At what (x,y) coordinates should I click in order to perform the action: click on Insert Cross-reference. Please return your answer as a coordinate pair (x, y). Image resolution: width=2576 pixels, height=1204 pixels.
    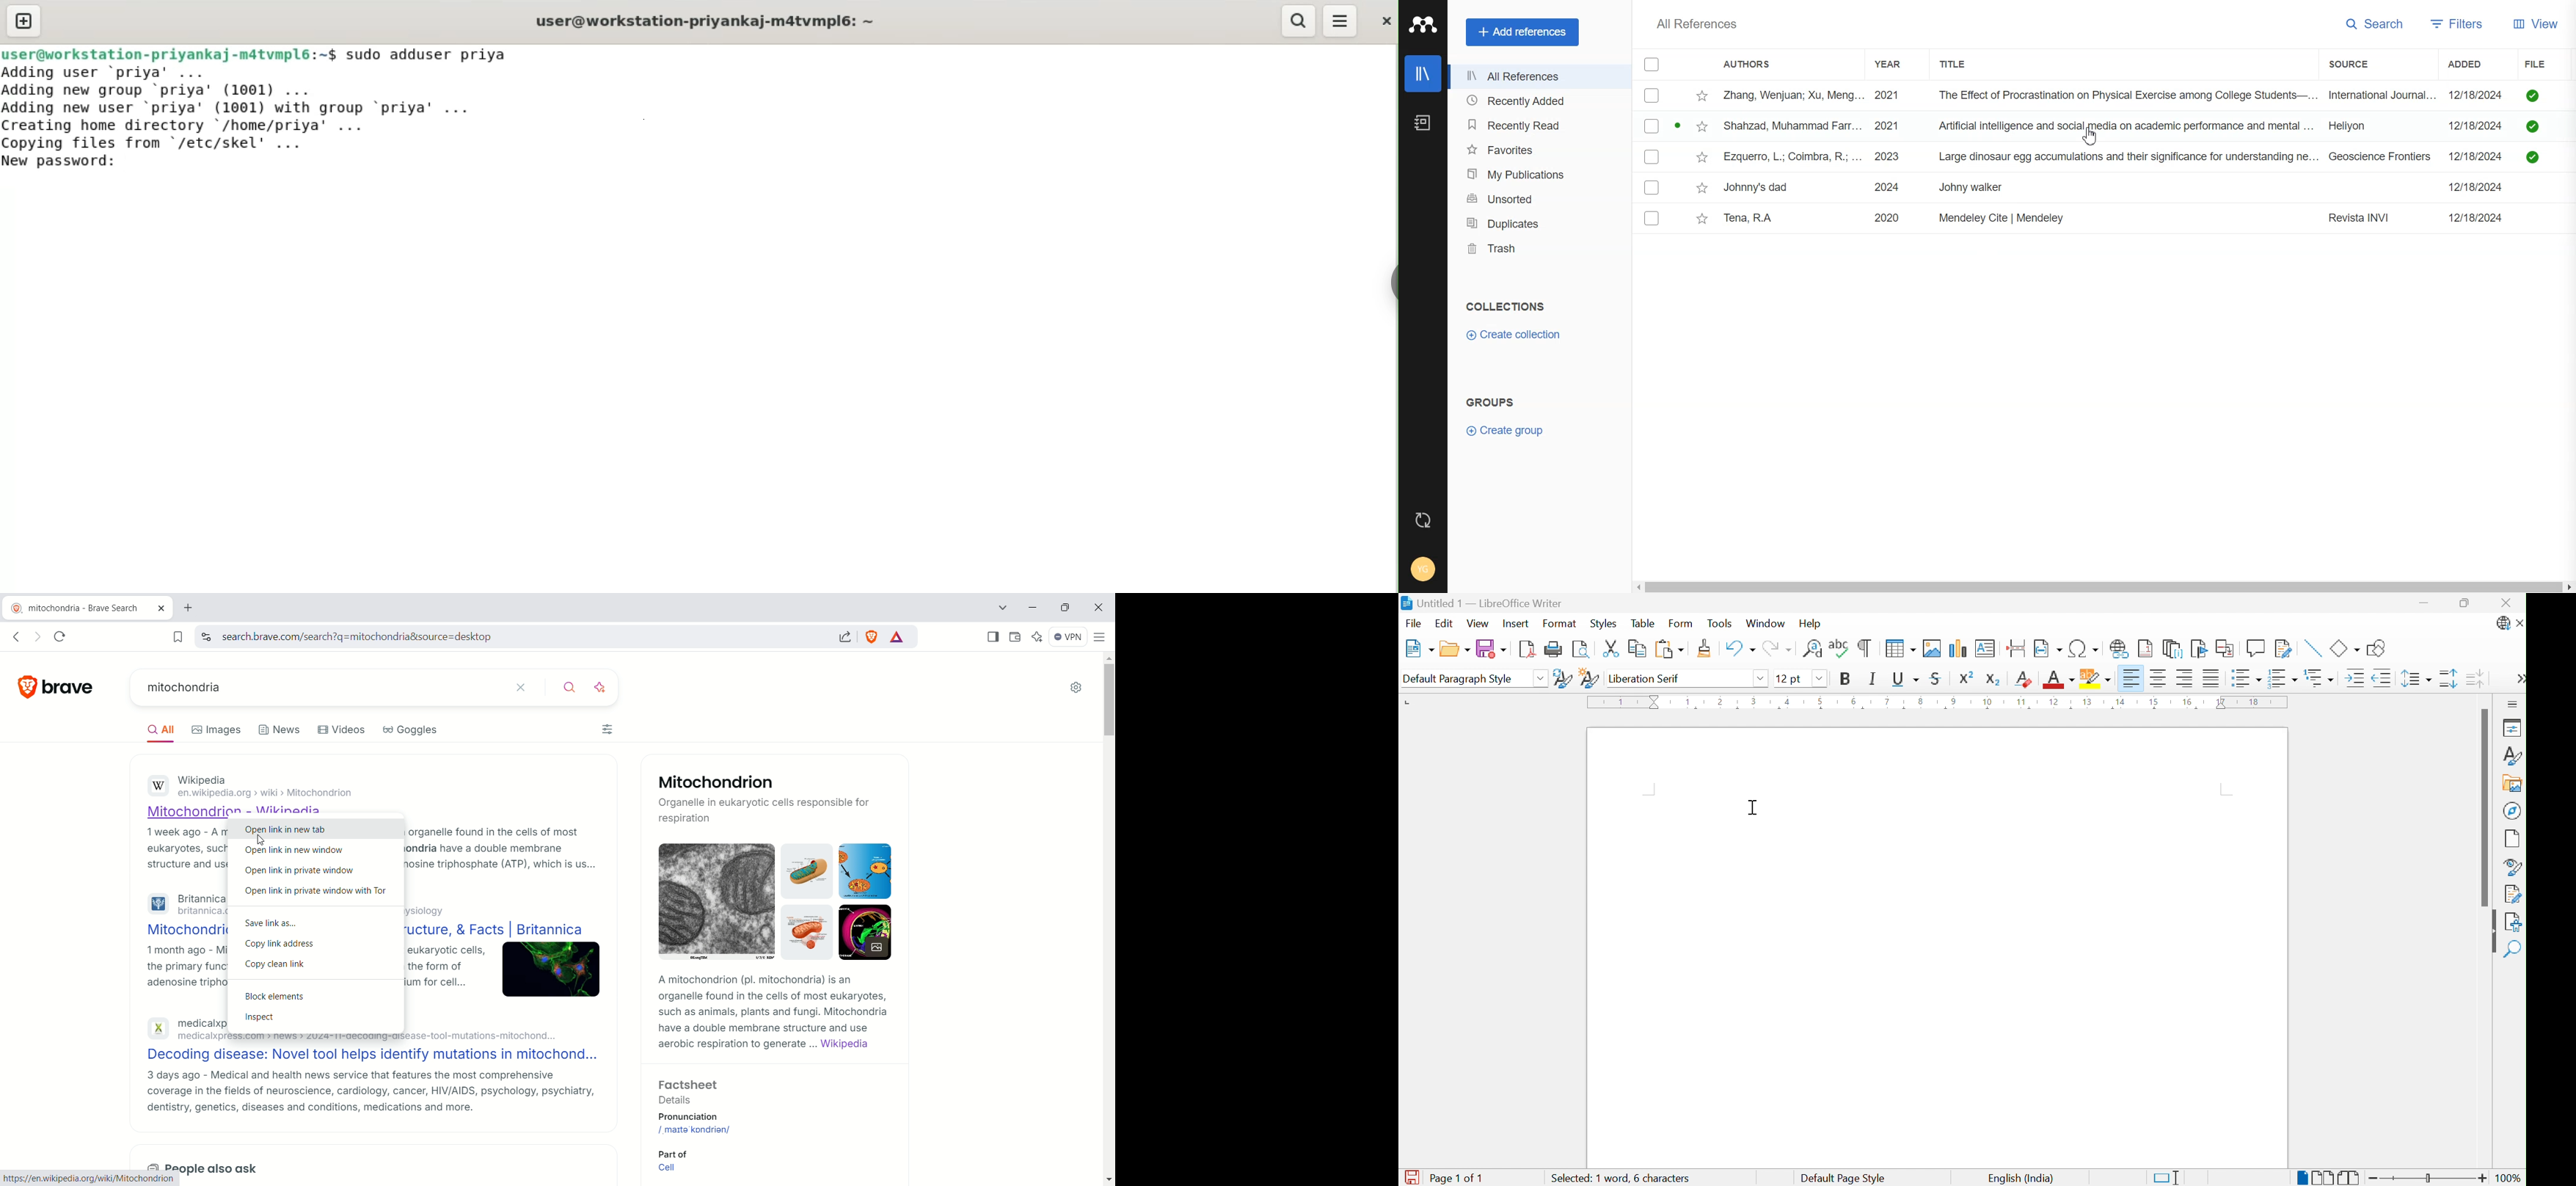
    Looking at the image, I should click on (2225, 648).